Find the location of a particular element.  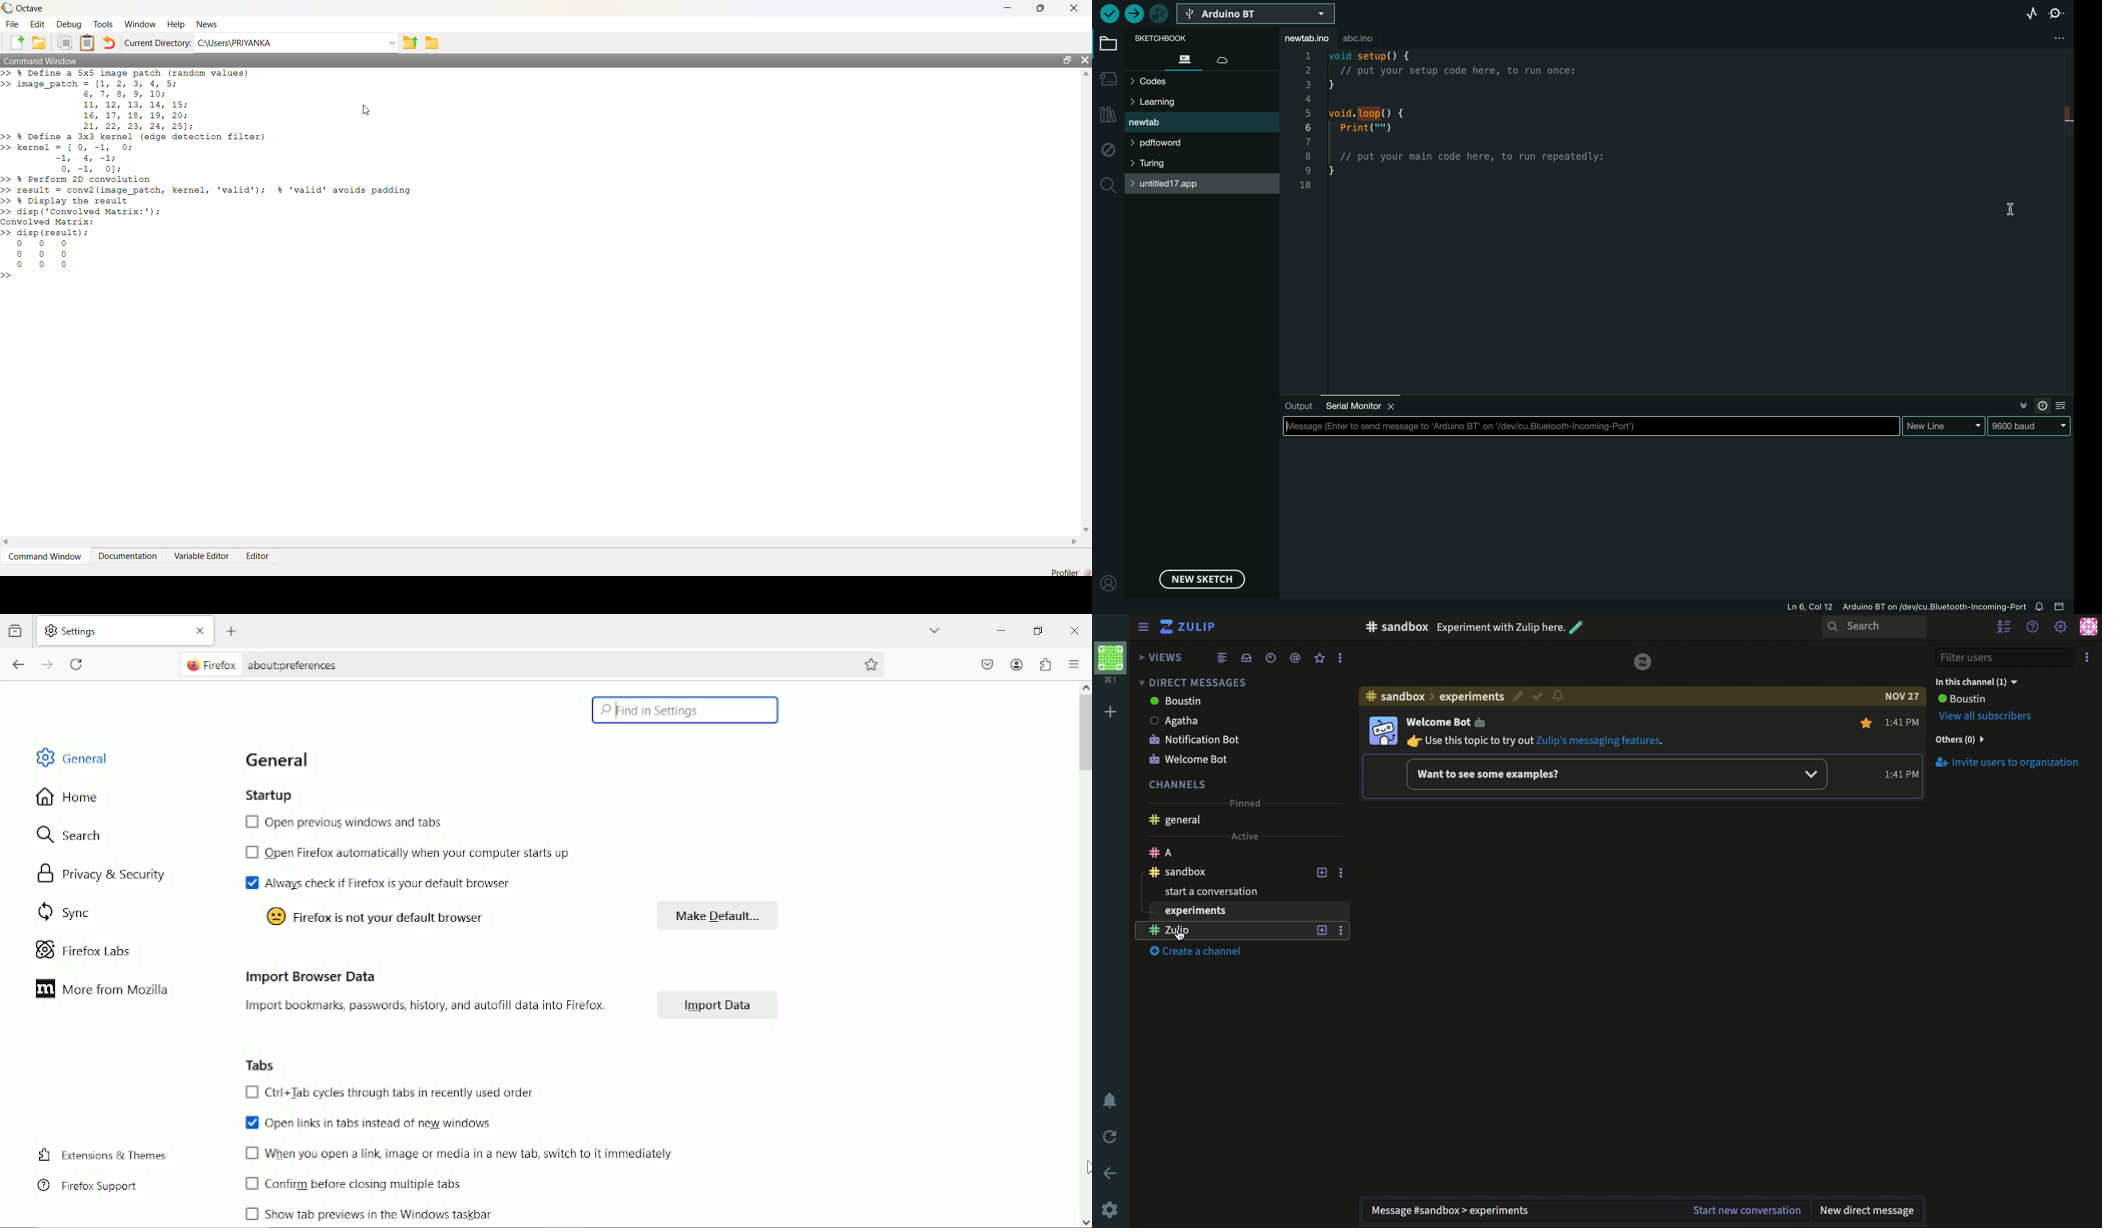

go back is located at coordinates (17, 663).